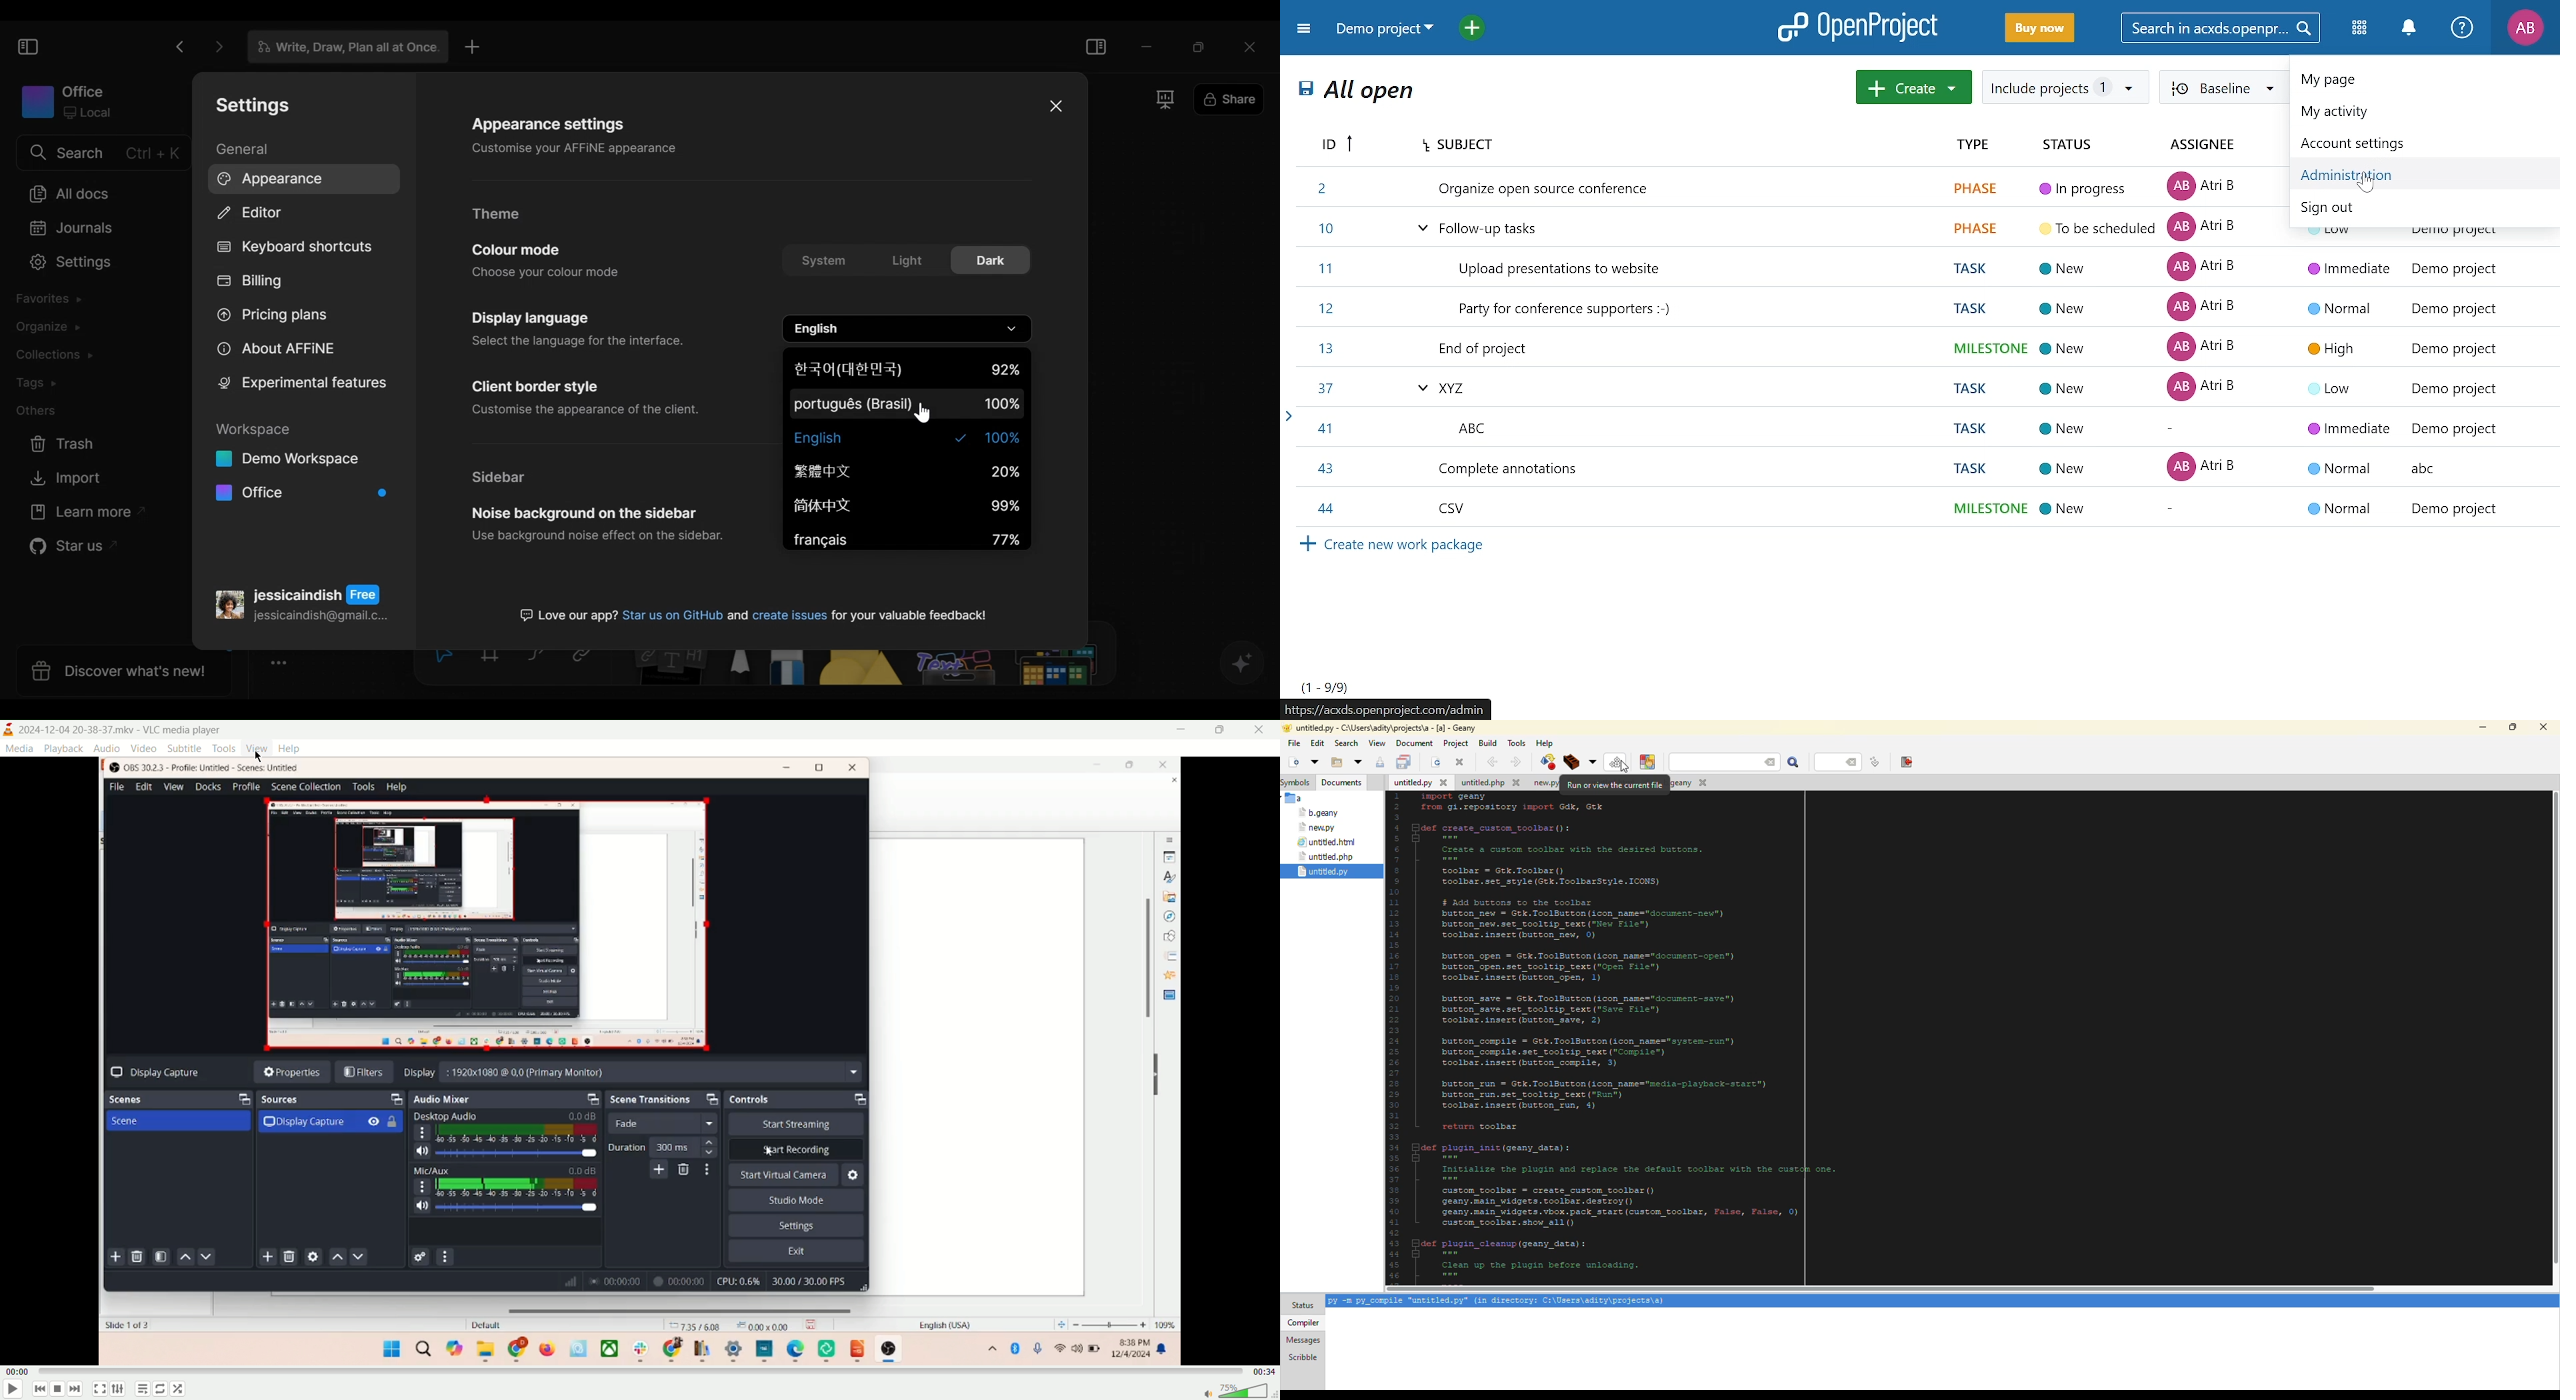 The width and height of the screenshot is (2576, 1400). Describe the element at coordinates (1617, 785) in the screenshot. I see `run or view` at that location.